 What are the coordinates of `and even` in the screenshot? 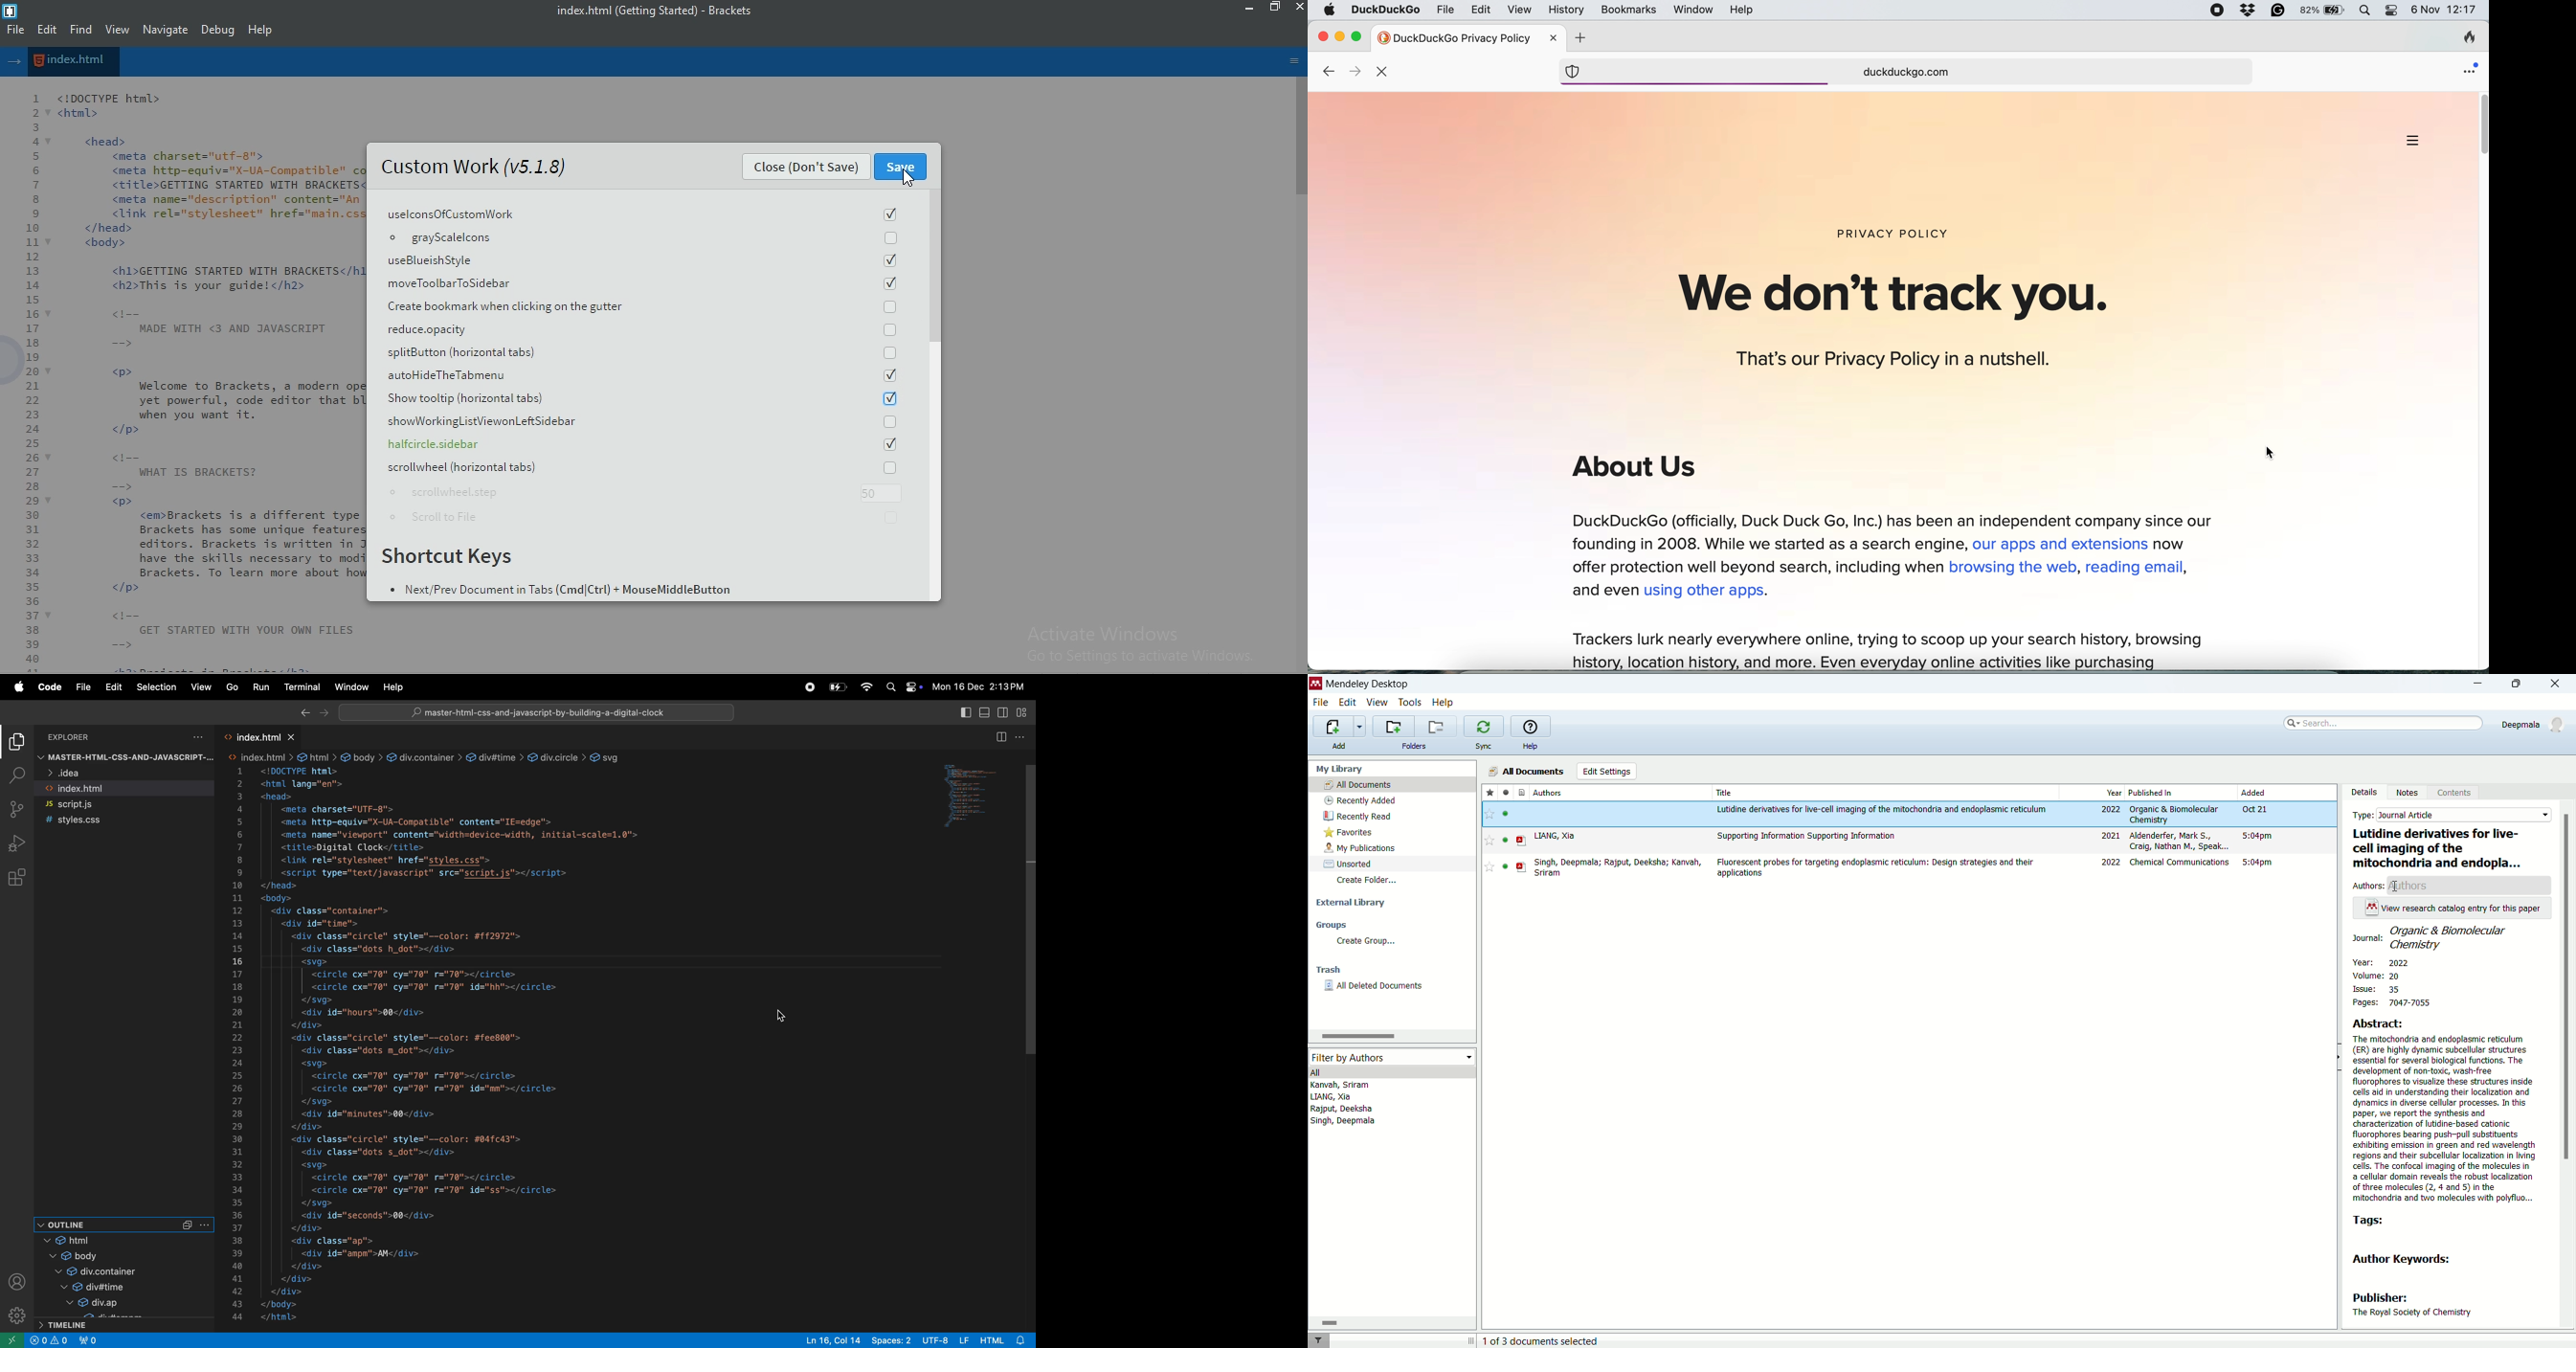 It's located at (1604, 592).